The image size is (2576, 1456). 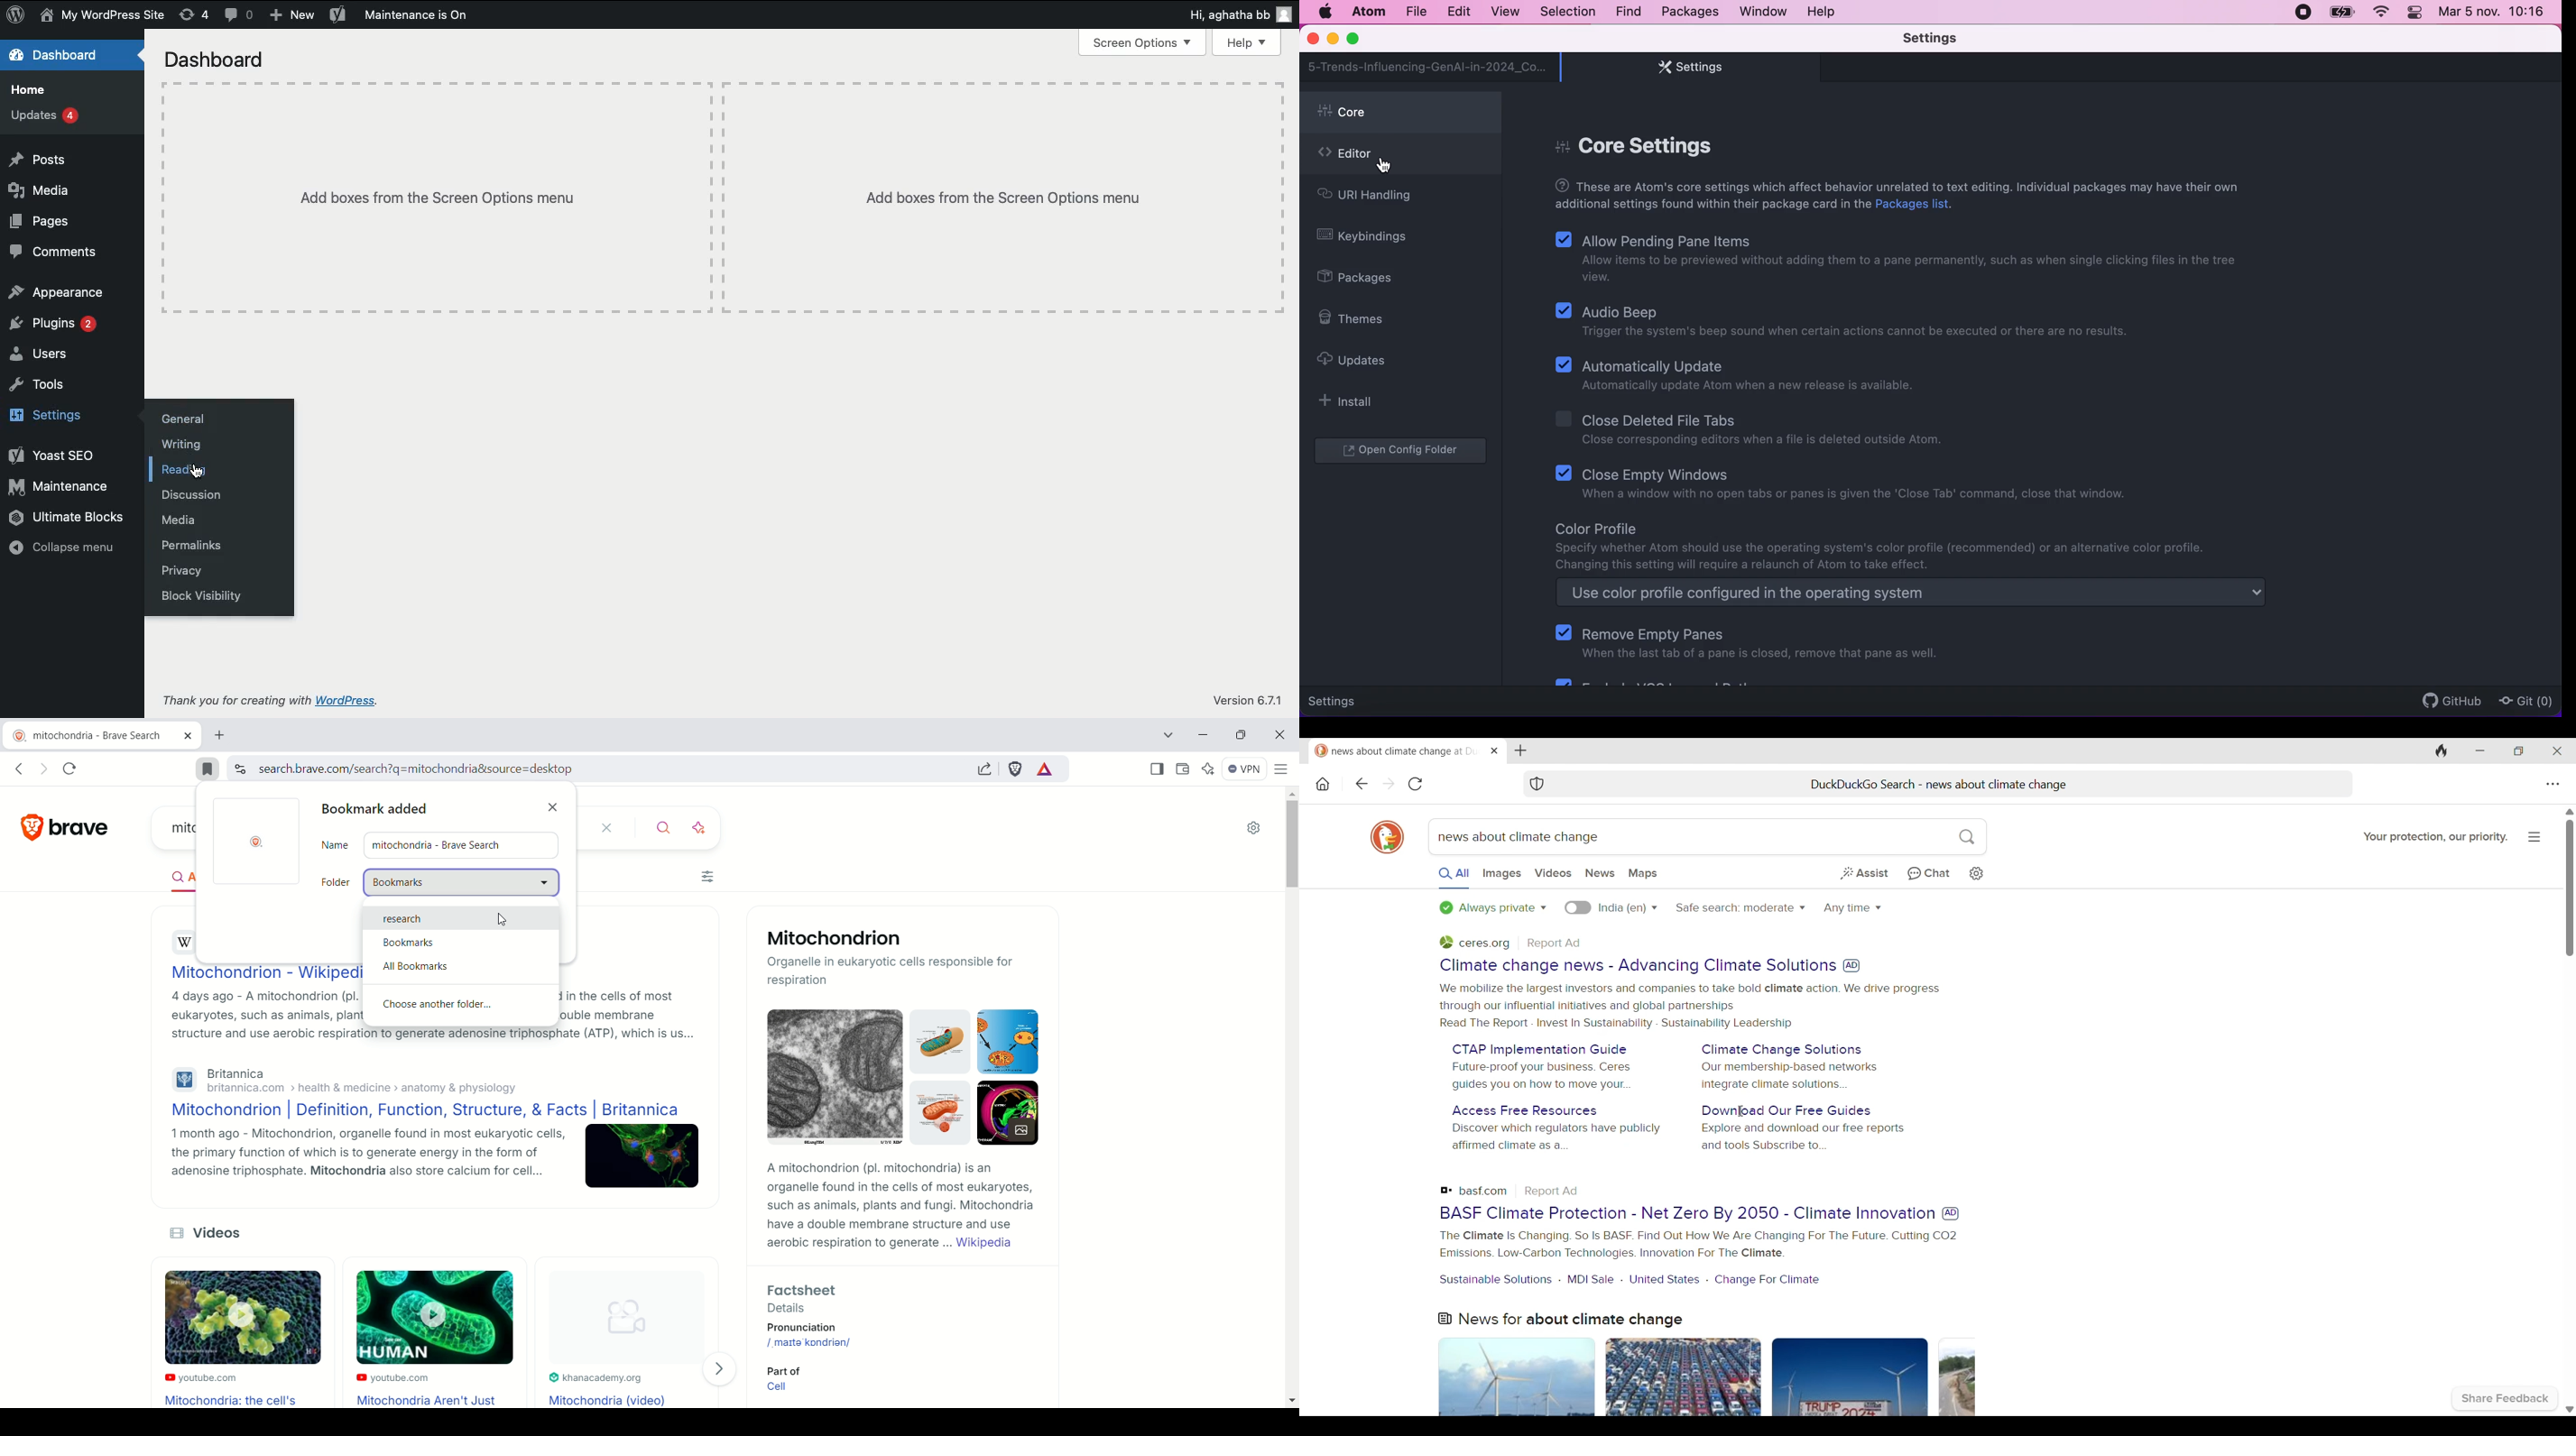 What do you see at coordinates (1314, 39) in the screenshot?
I see `close` at bounding box center [1314, 39].